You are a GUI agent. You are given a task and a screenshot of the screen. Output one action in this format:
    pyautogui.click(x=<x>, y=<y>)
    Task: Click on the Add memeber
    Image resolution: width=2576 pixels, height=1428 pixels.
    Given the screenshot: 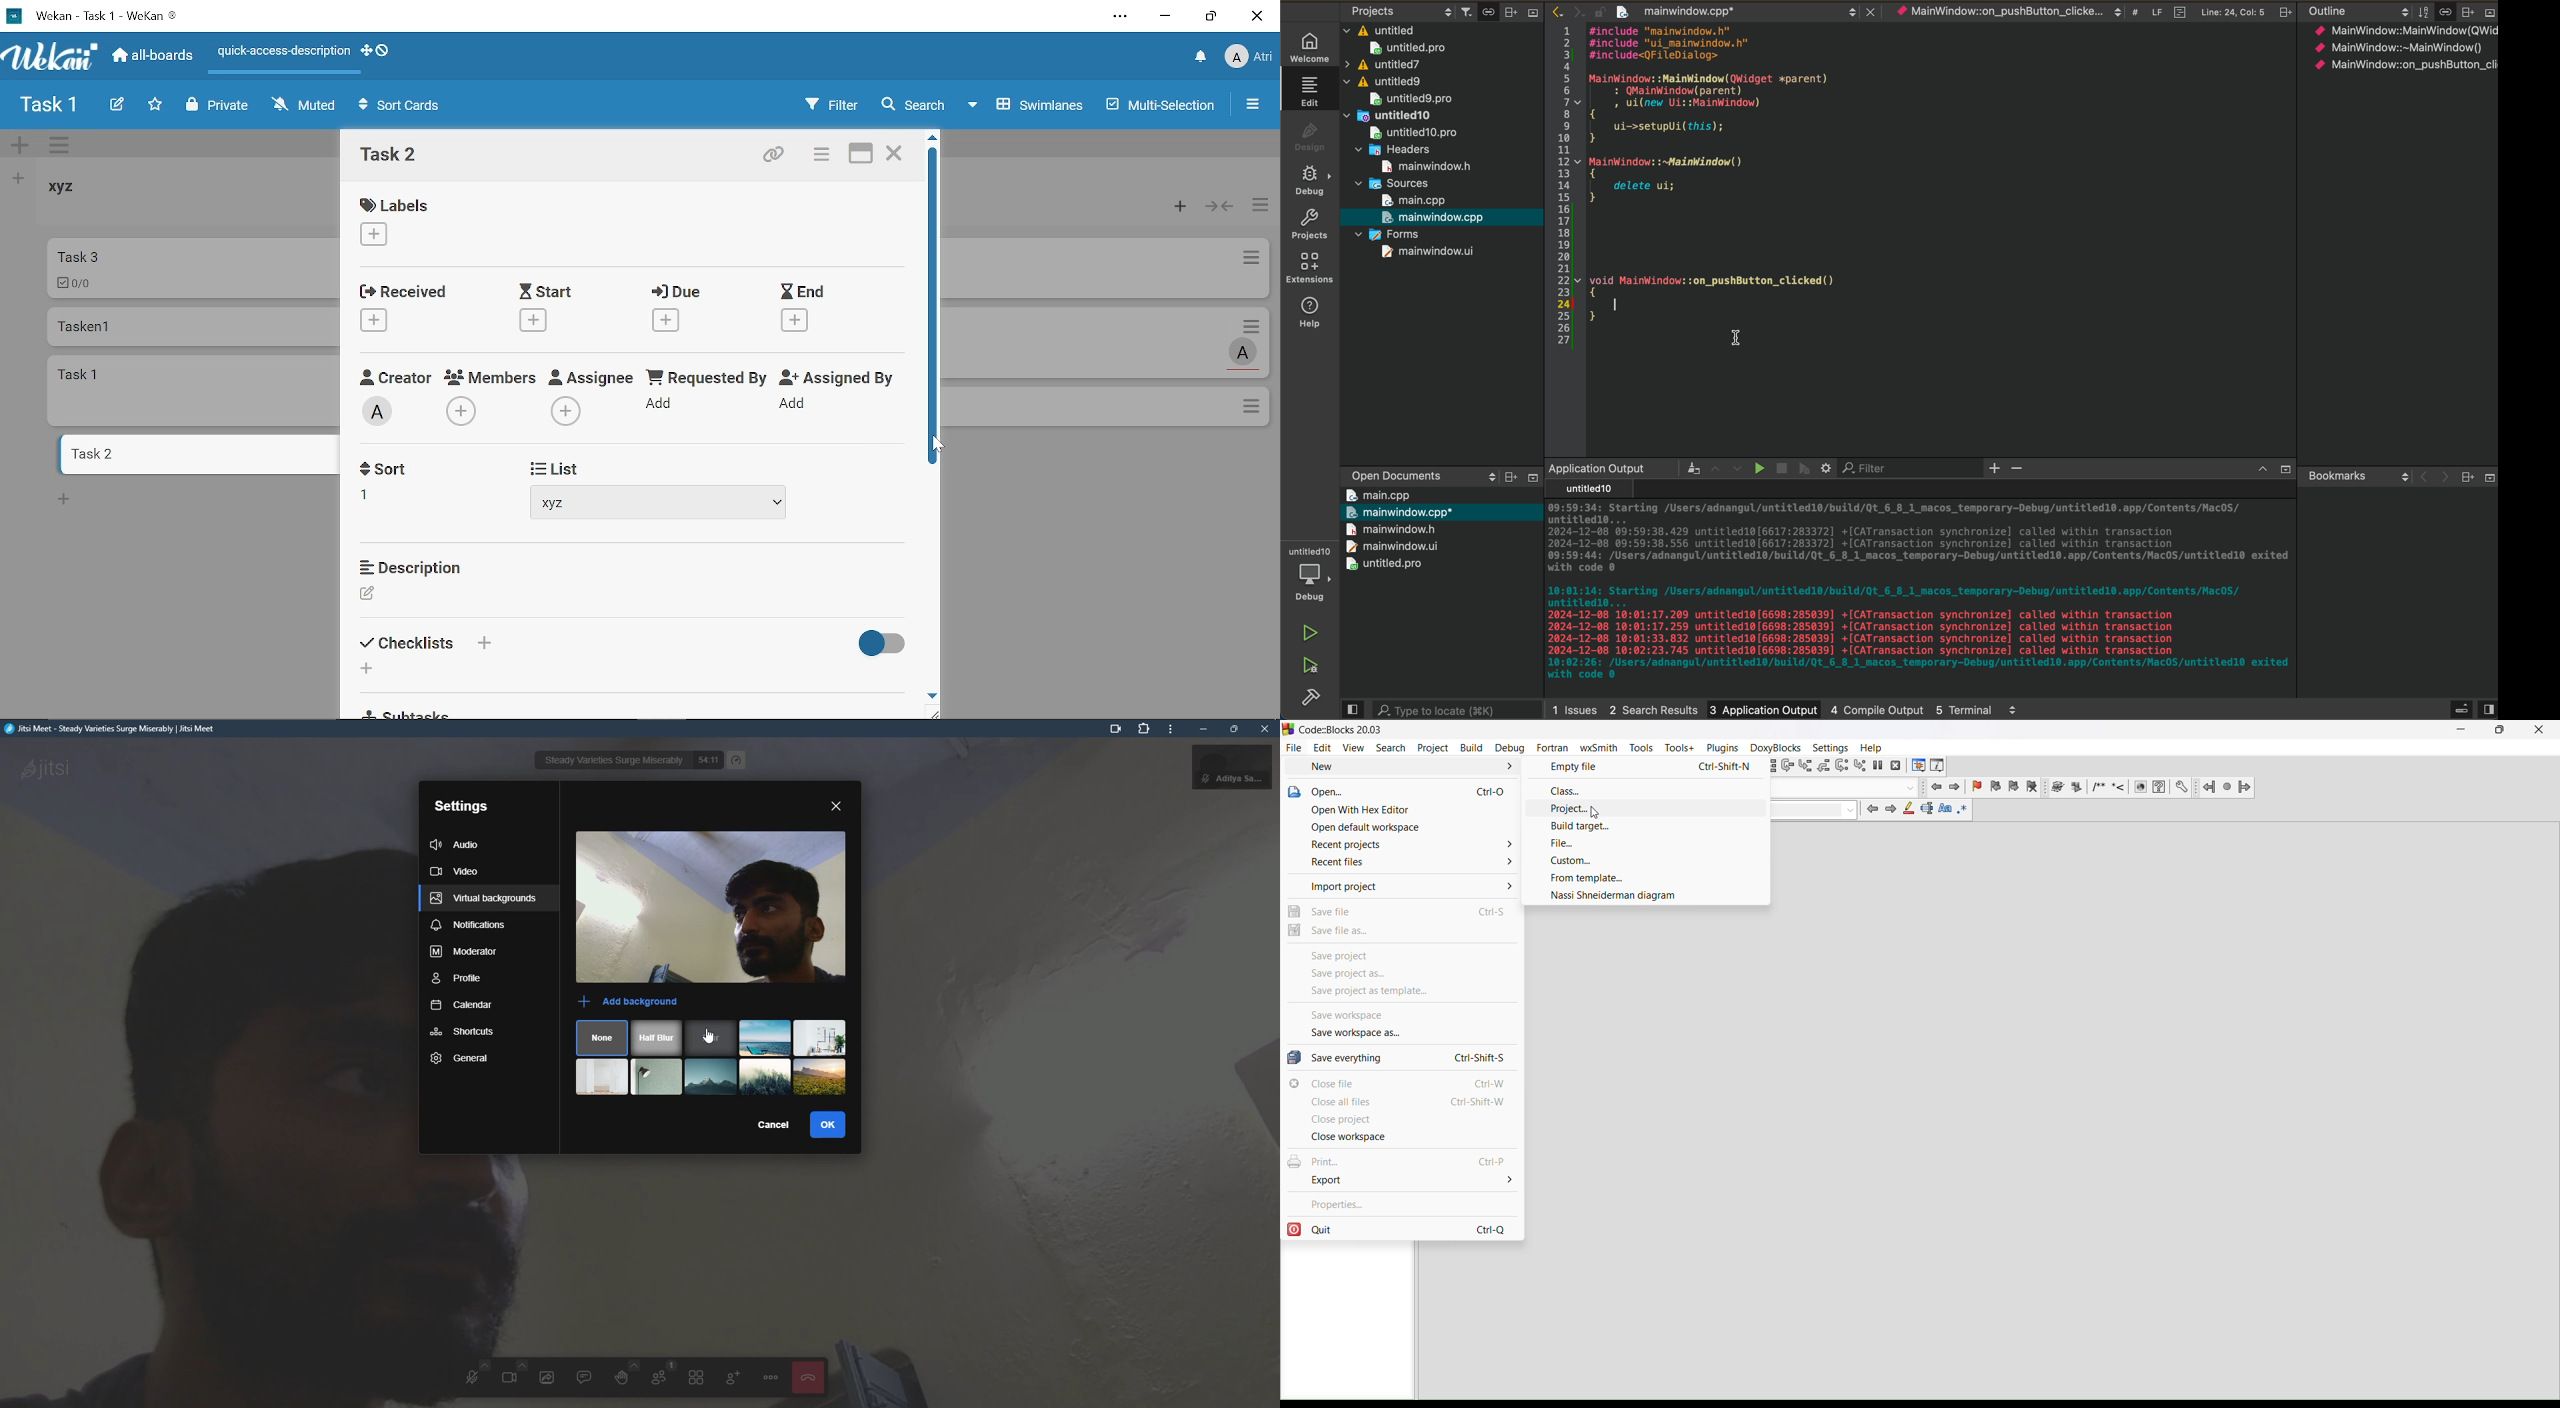 What is the action you would take?
    pyautogui.click(x=466, y=413)
    